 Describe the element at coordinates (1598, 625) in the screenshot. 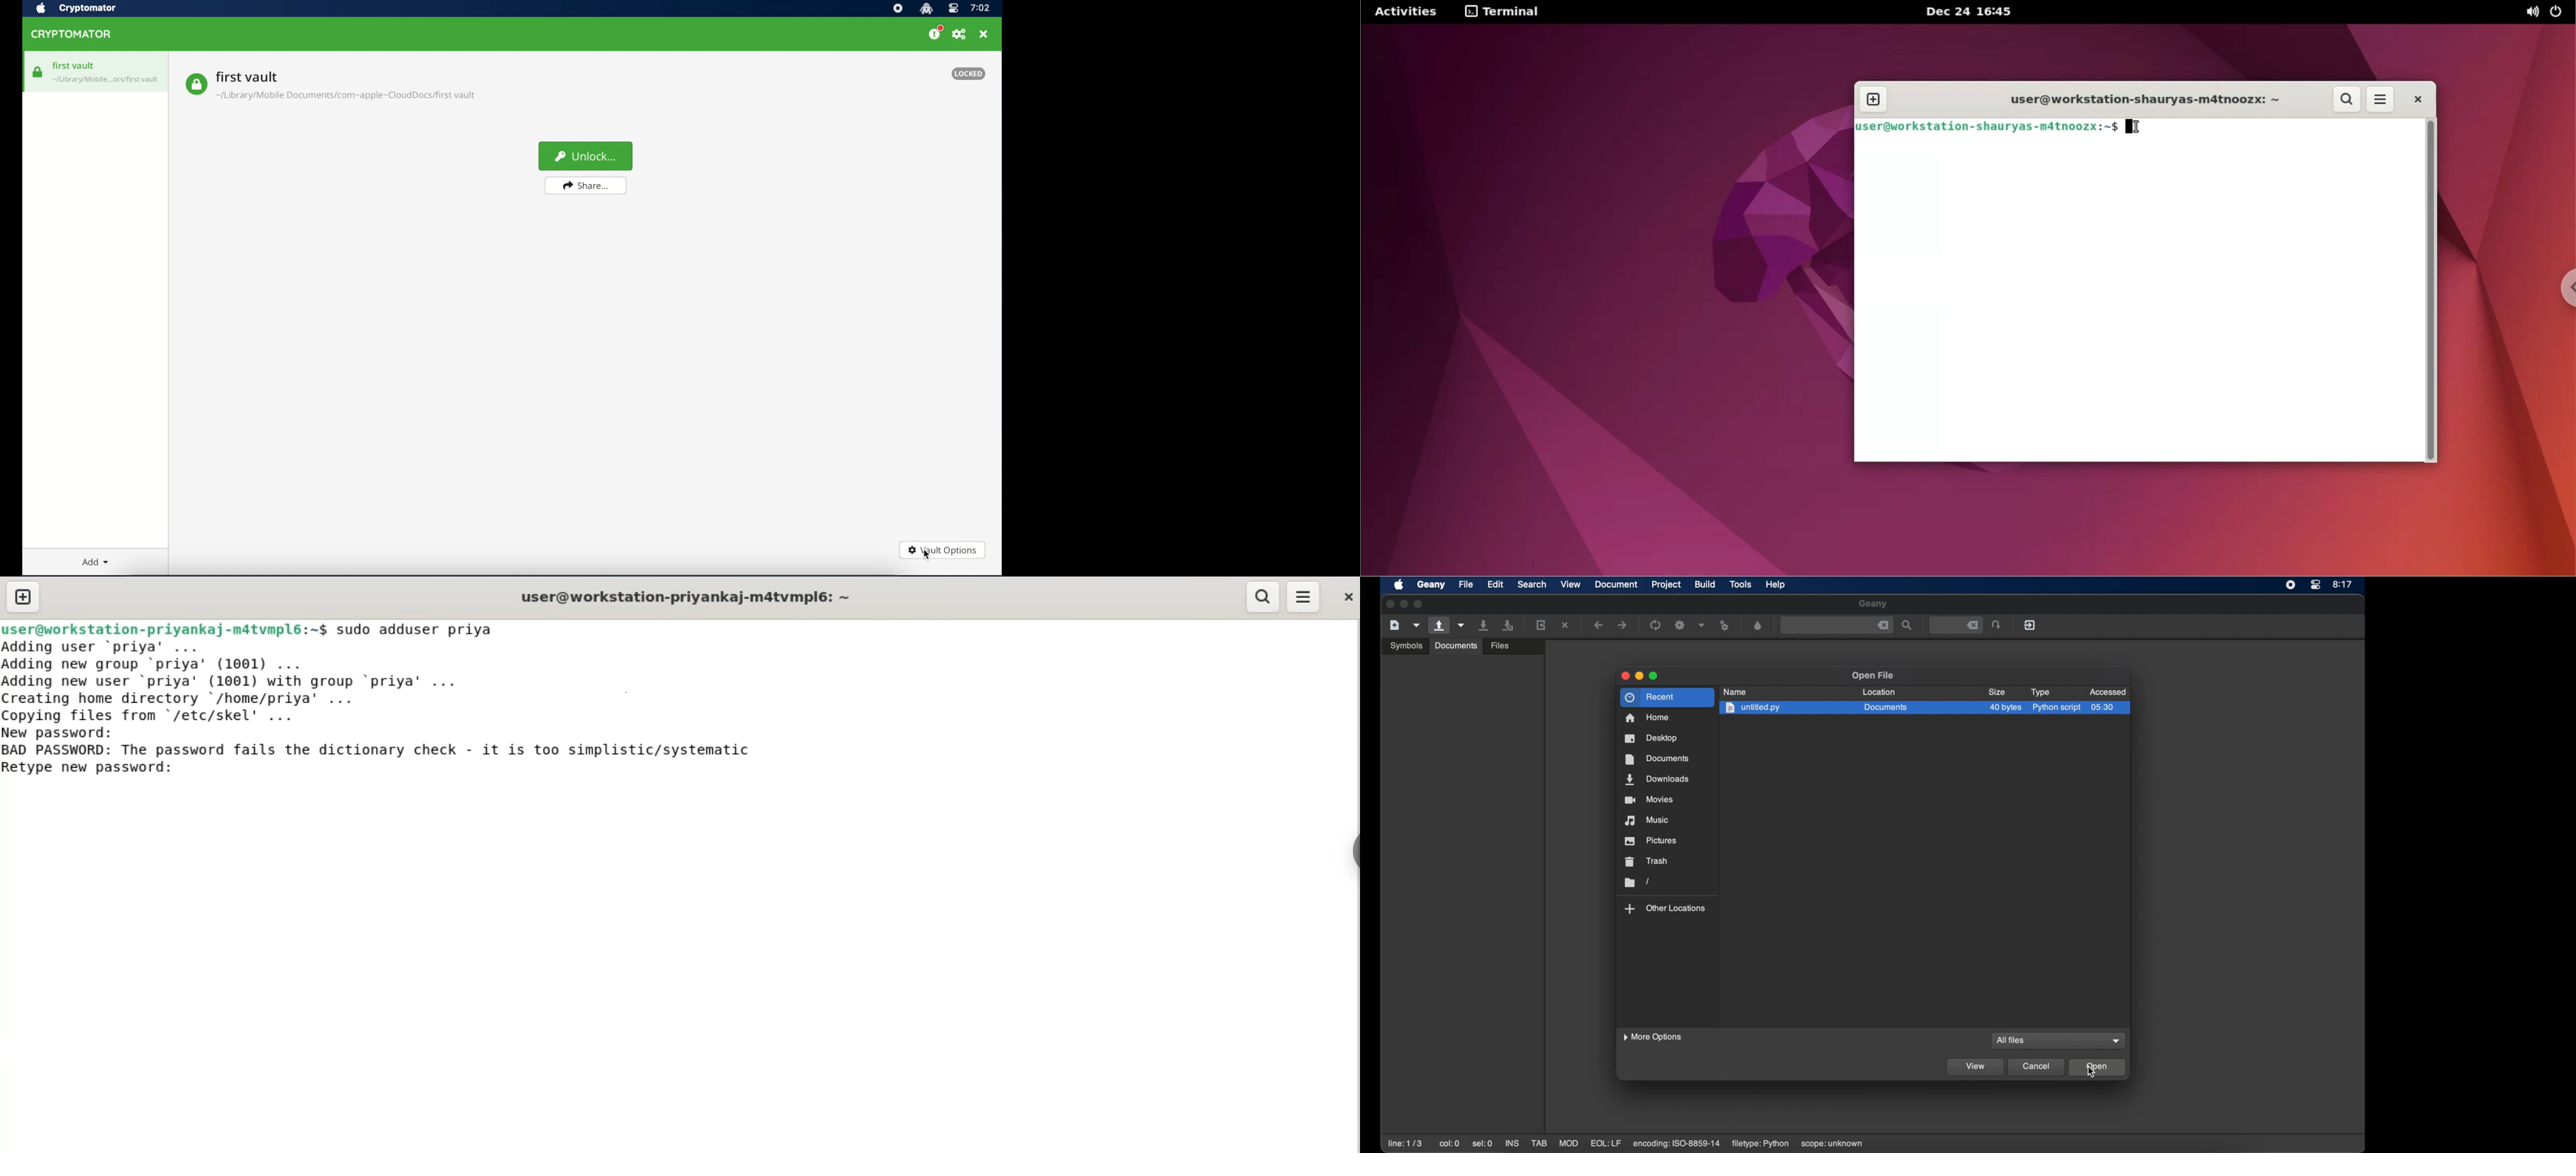

I see `navigate back a location` at that location.